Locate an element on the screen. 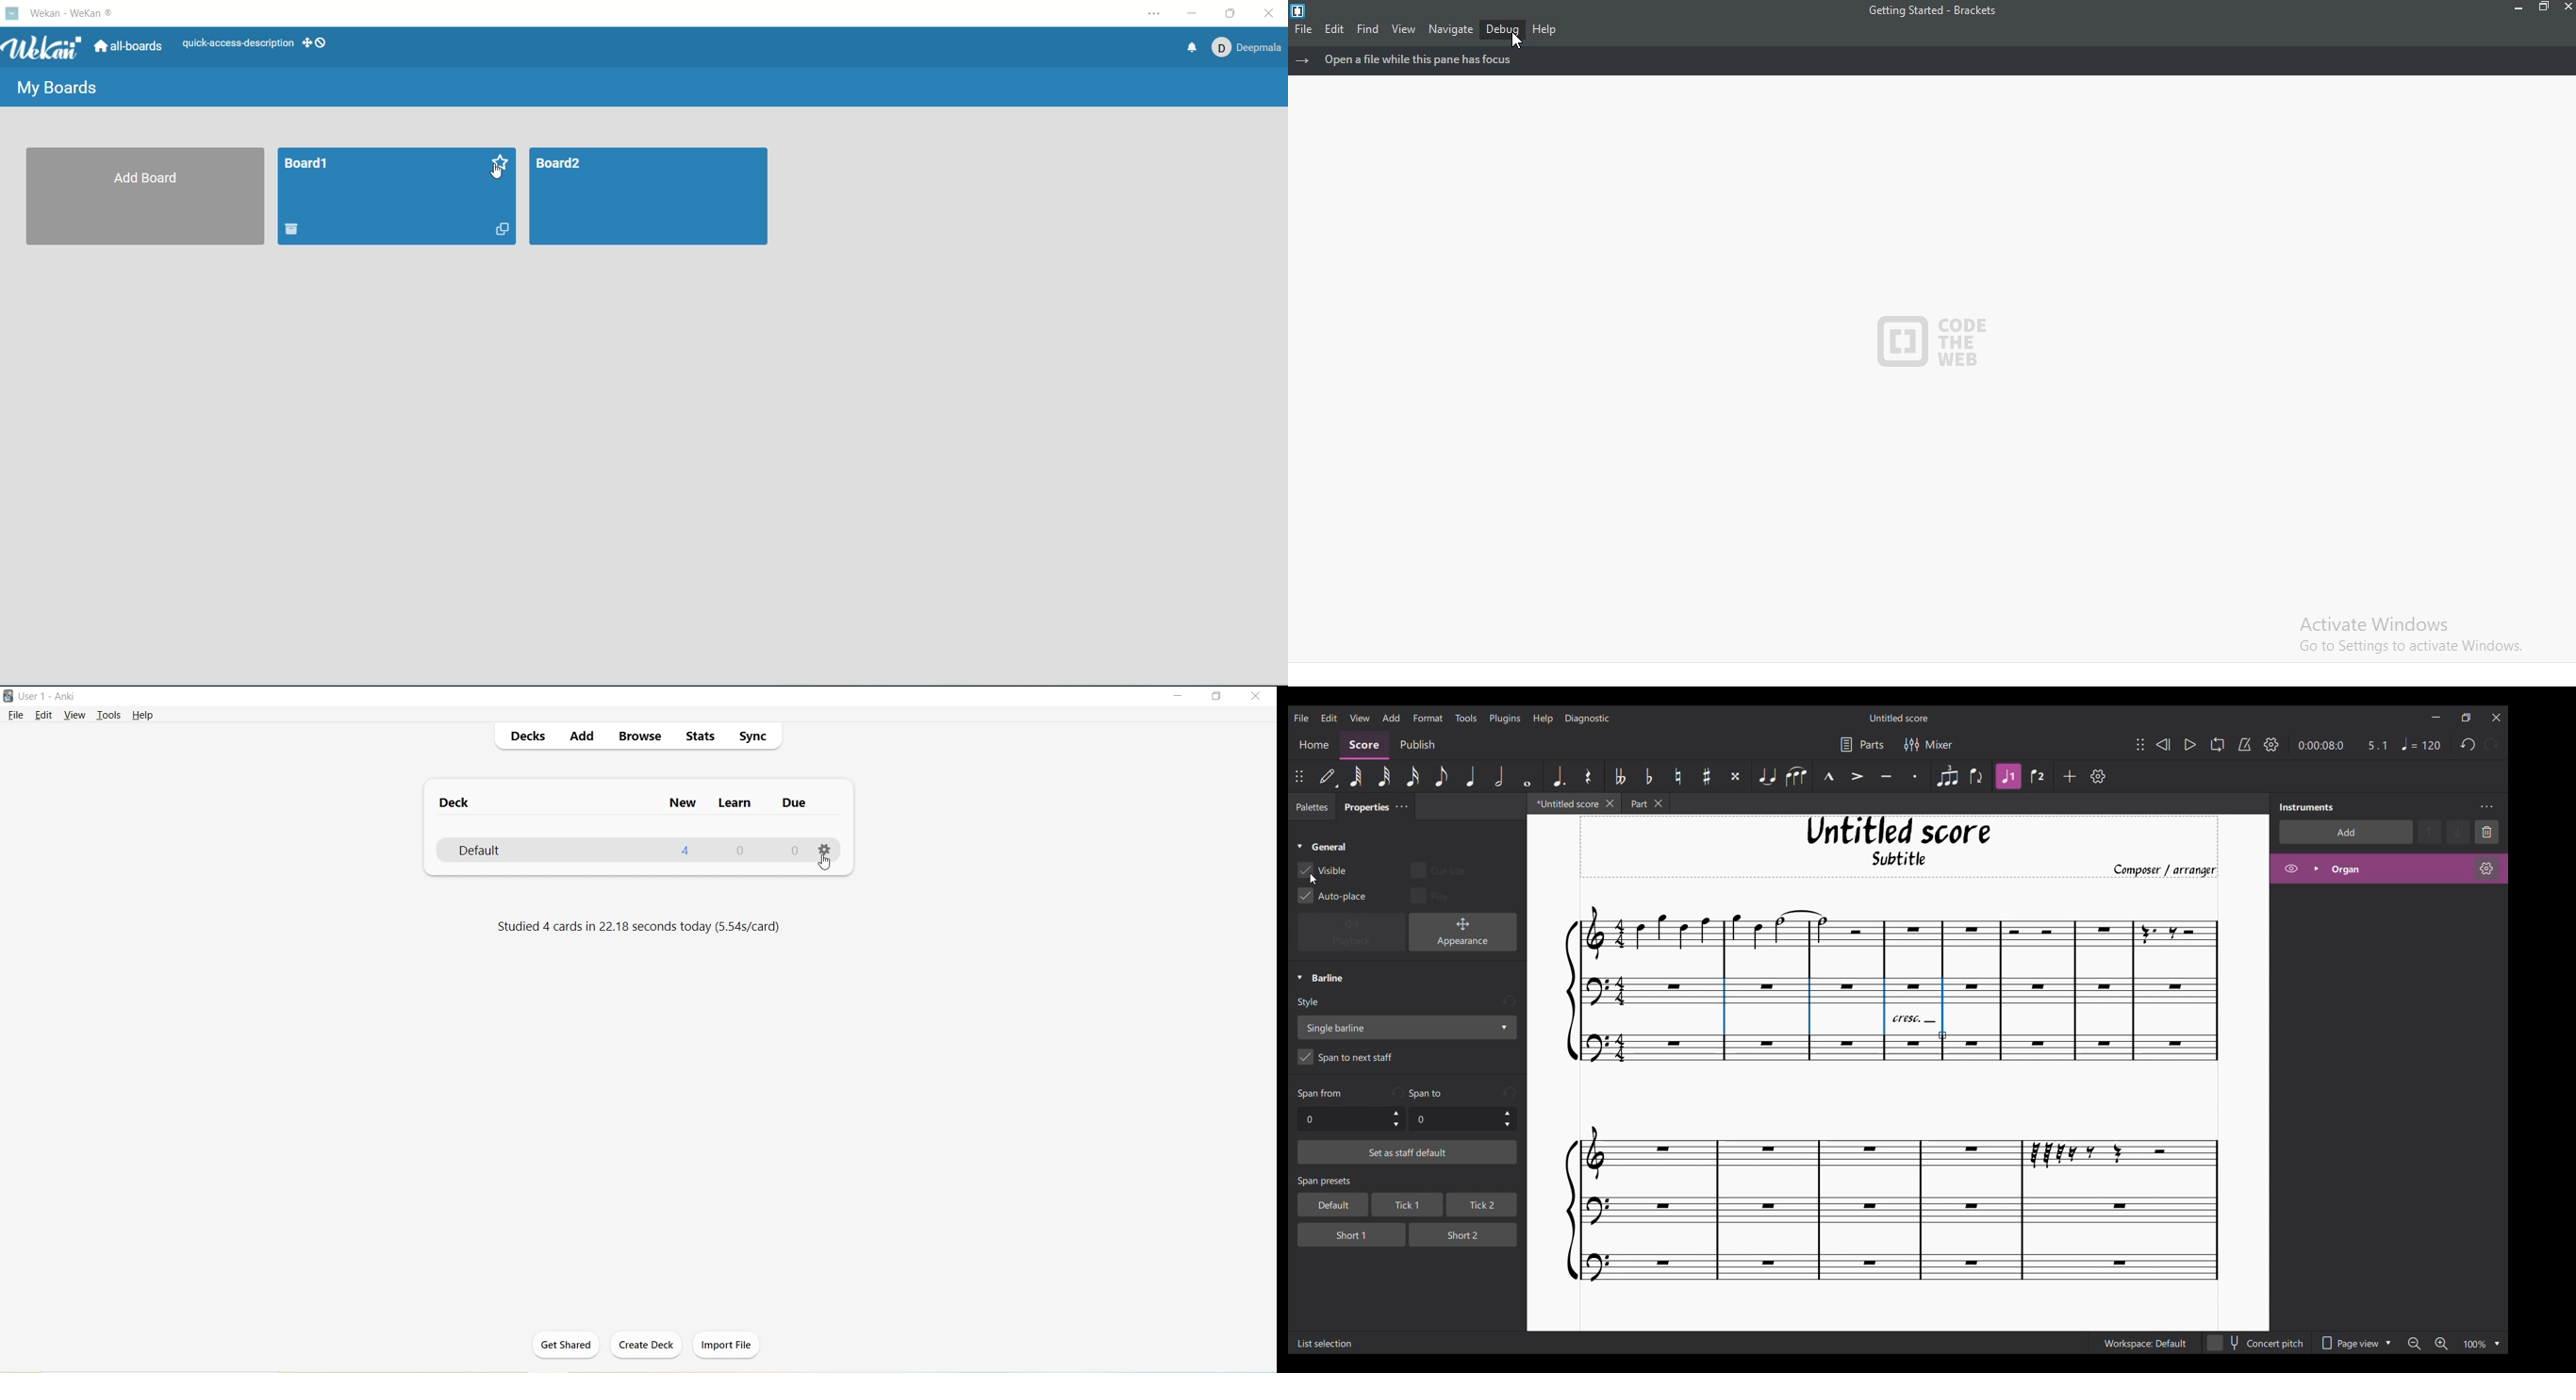  Increase/Decrease Span from is located at coordinates (1397, 1119).